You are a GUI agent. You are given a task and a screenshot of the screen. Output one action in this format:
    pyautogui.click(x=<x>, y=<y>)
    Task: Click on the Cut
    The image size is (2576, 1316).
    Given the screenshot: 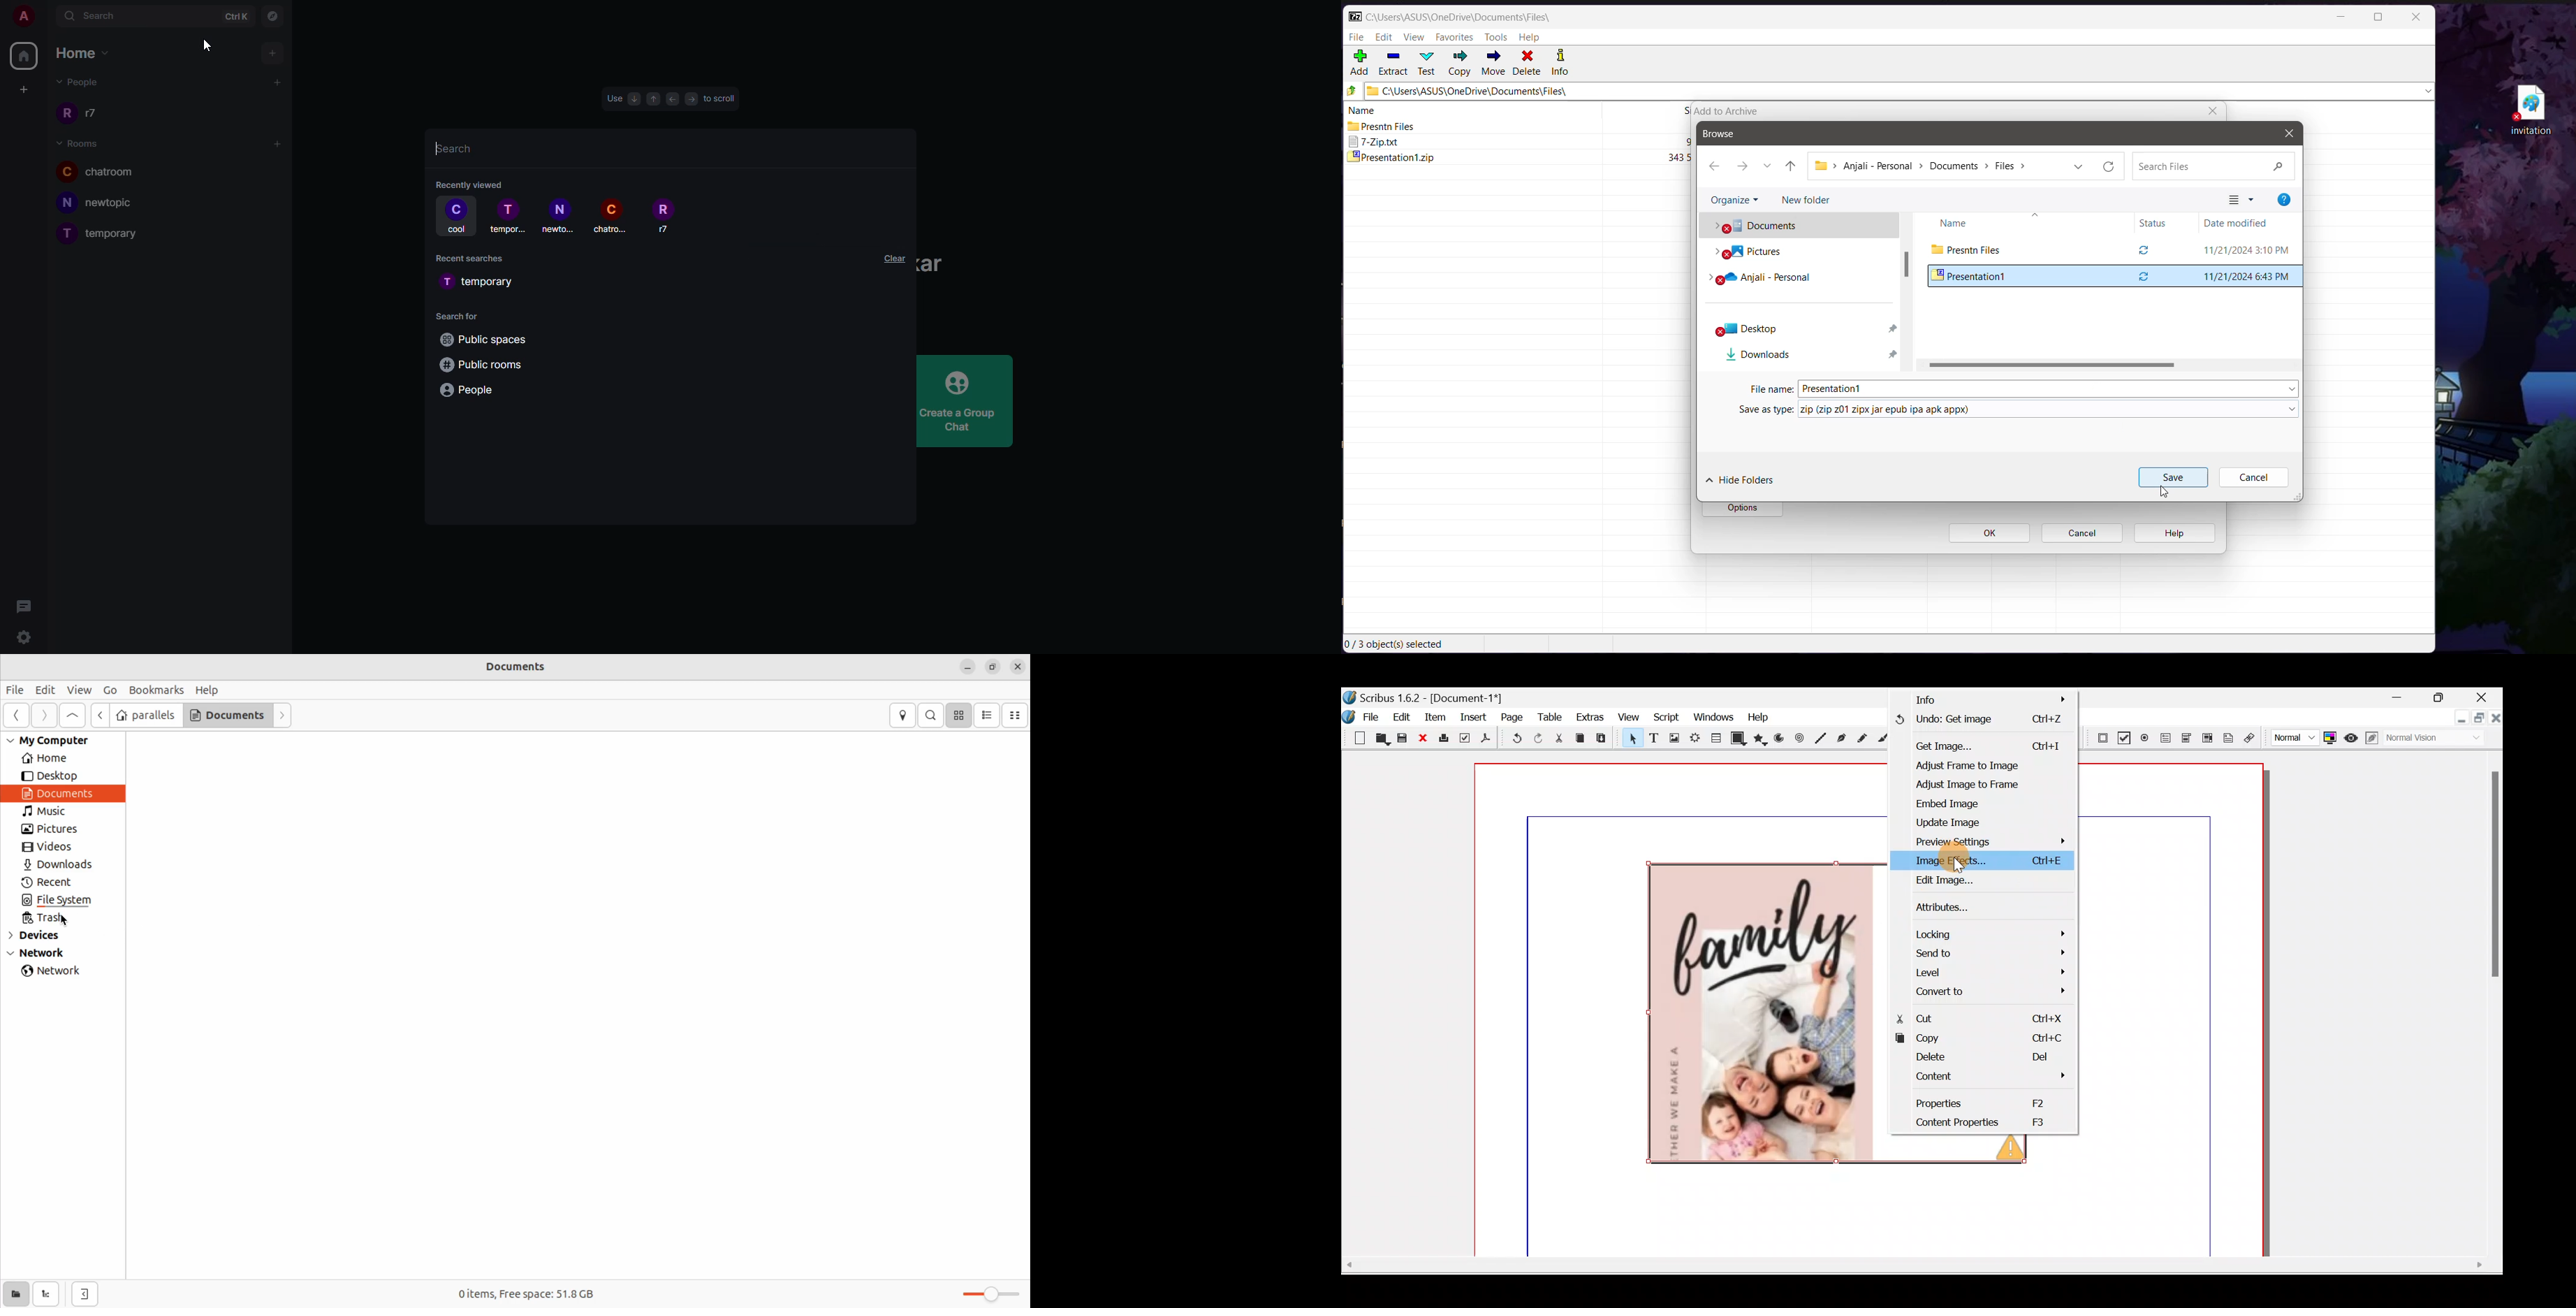 What is the action you would take?
    pyautogui.click(x=1558, y=739)
    